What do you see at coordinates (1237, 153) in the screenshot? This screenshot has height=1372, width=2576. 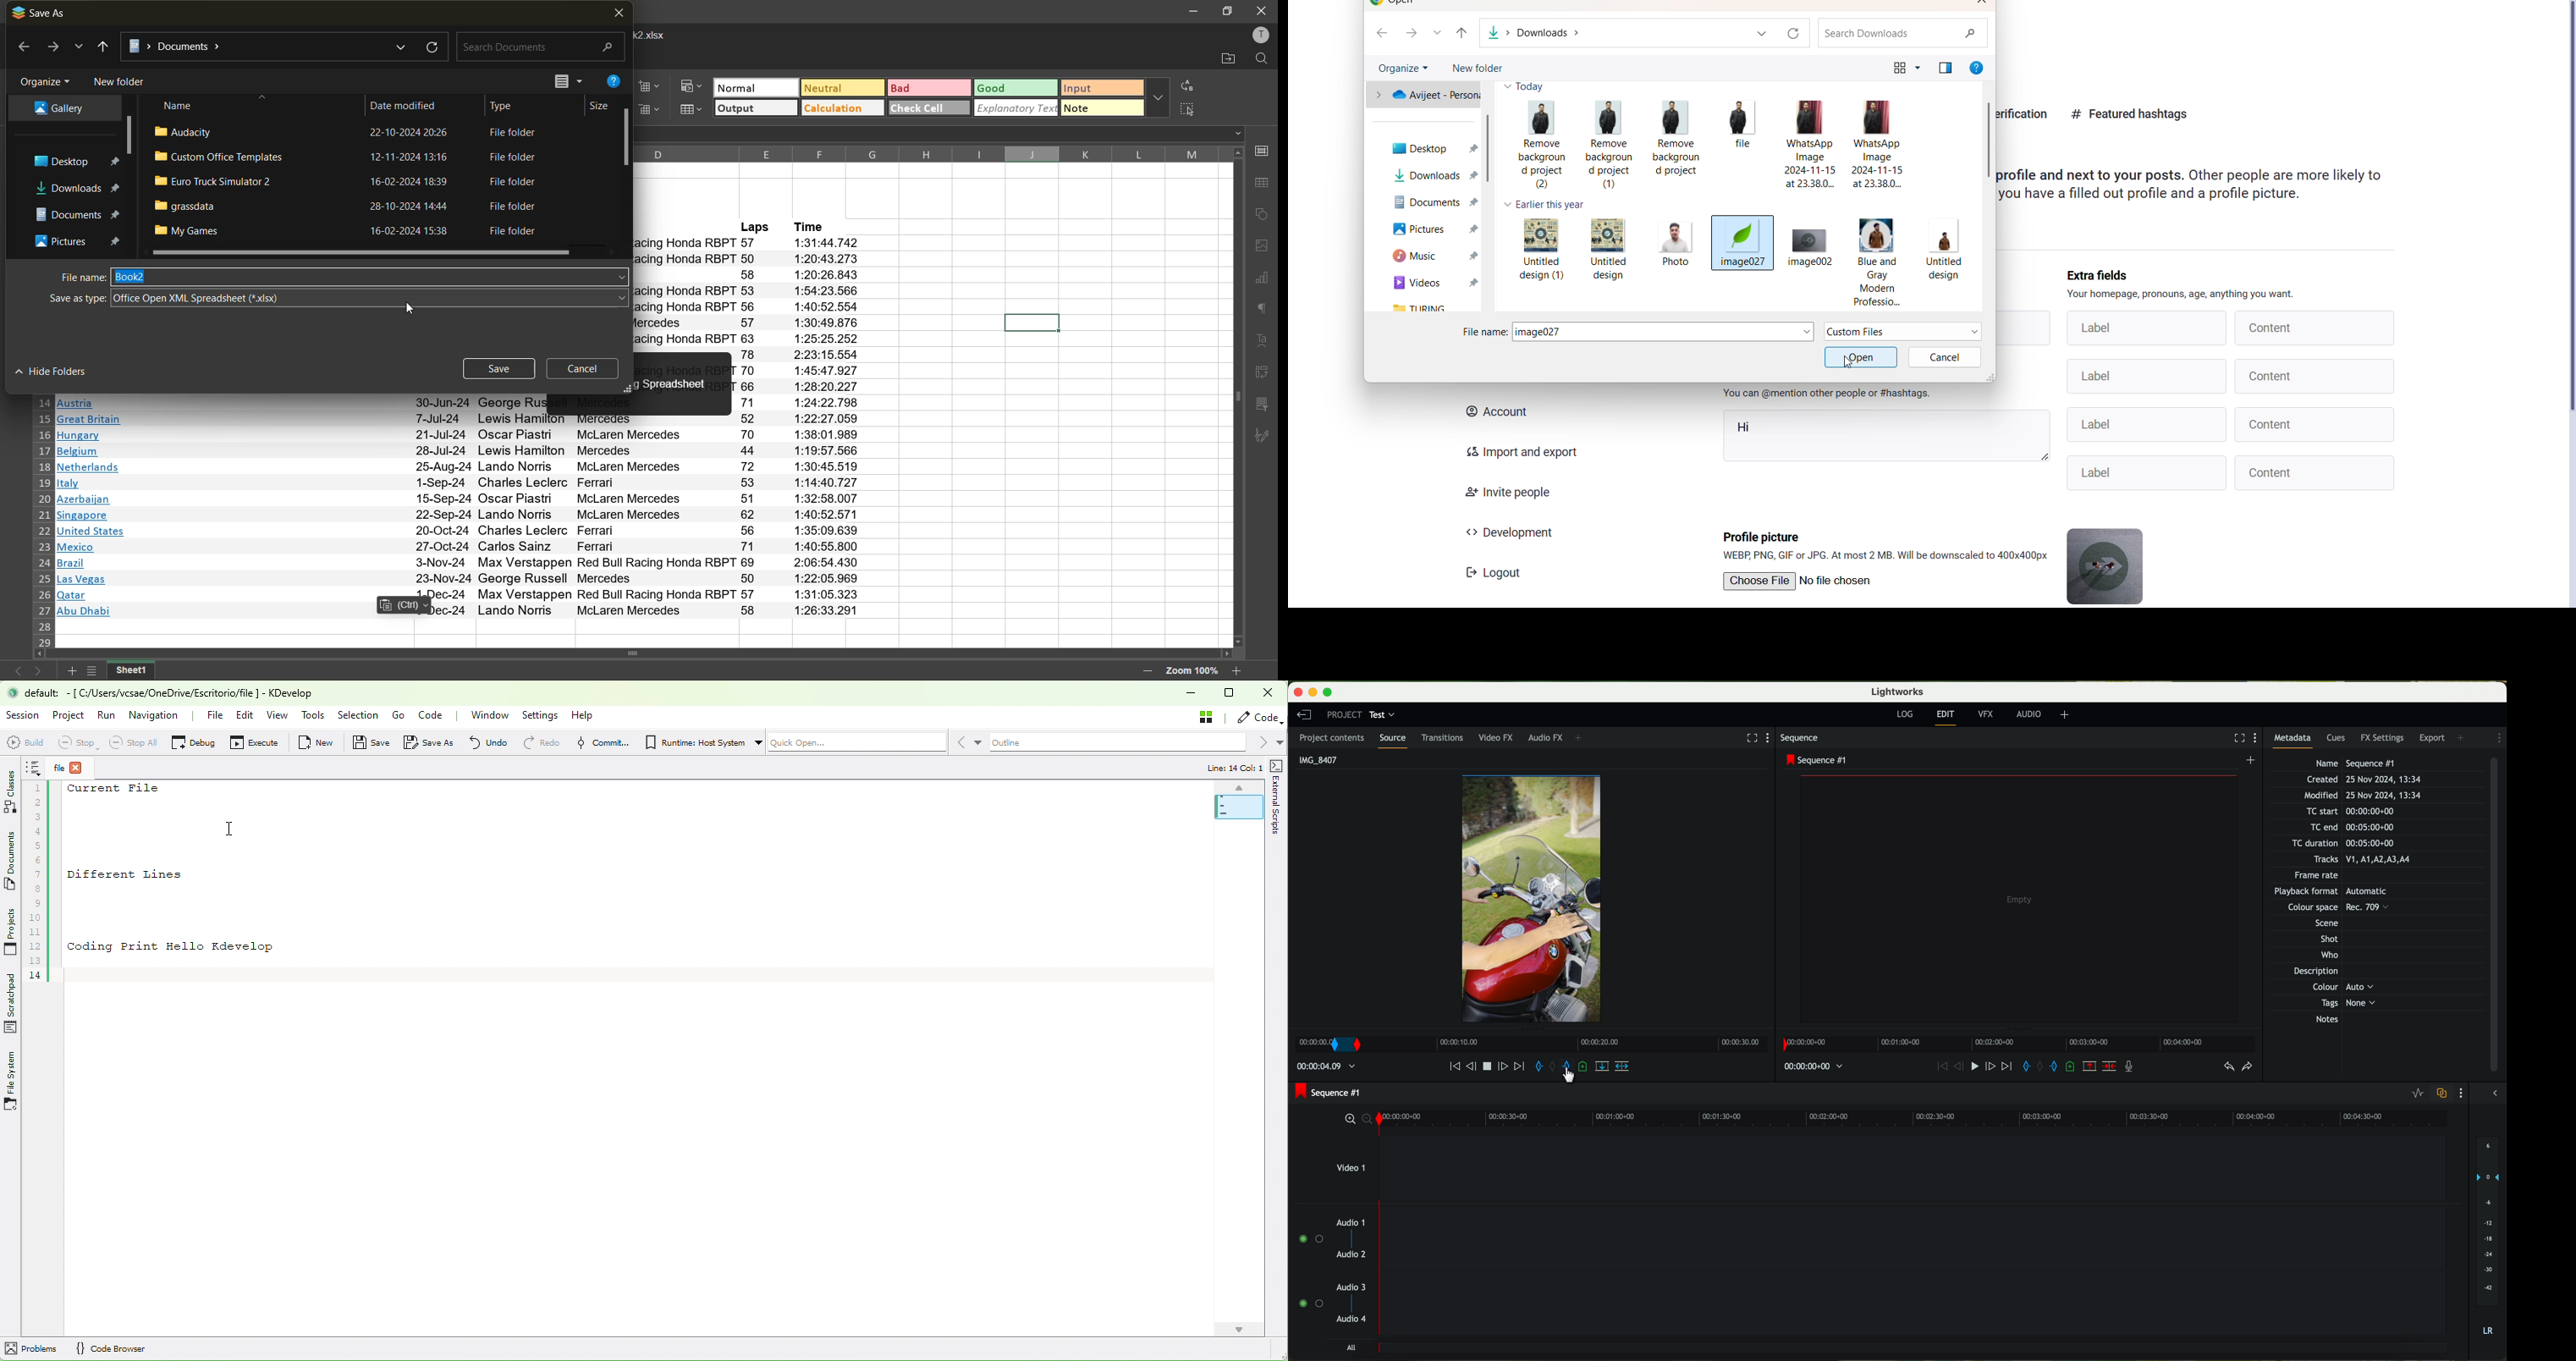 I see `move up` at bounding box center [1237, 153].